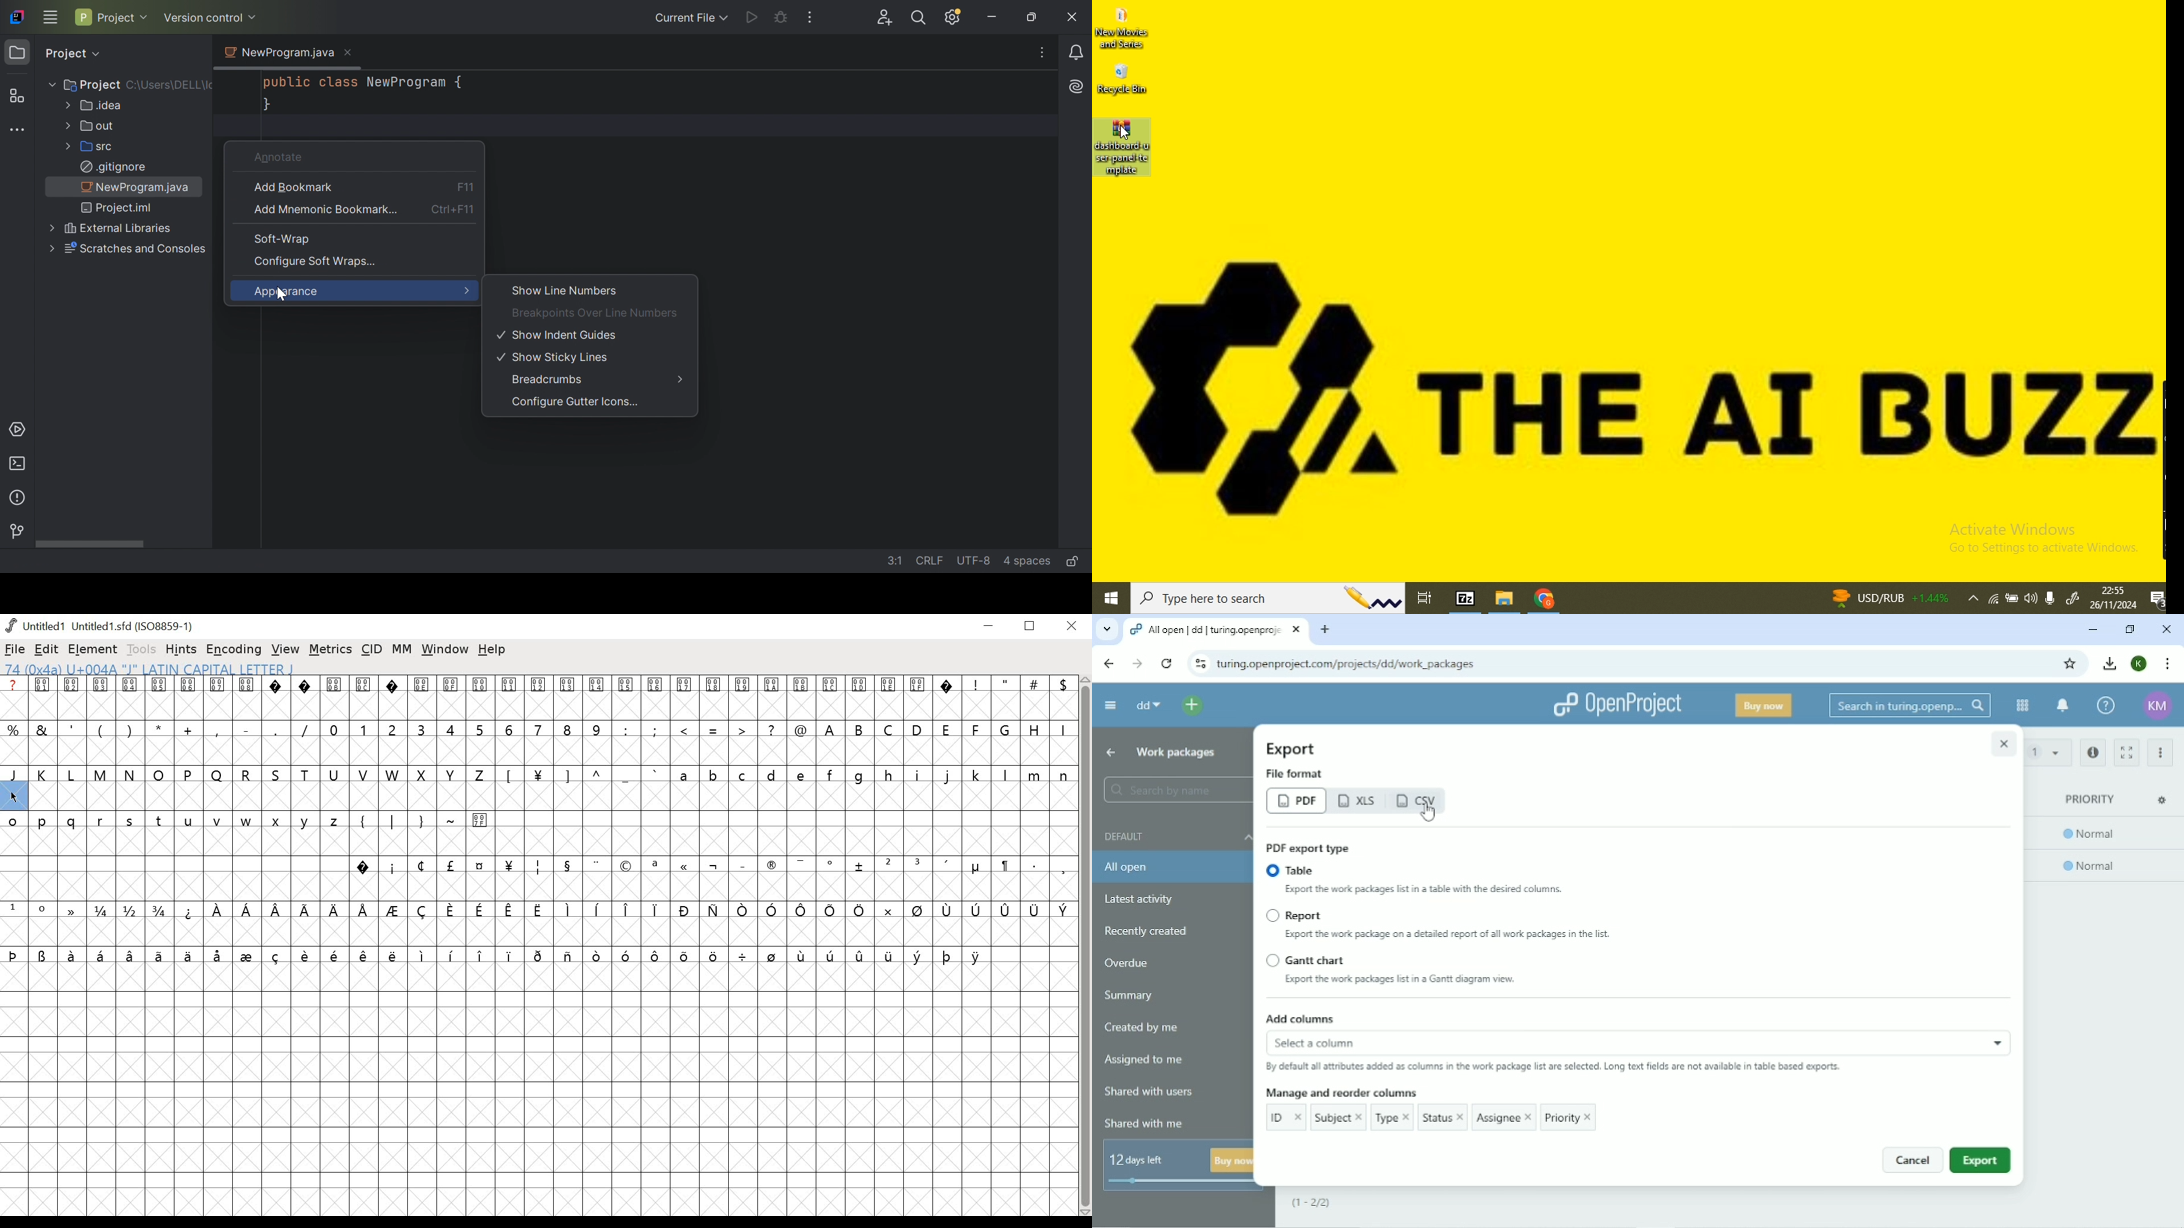  Describe the element at coordinates (1971, 600) in the screenshot. I see `show hidden icons` at that location.